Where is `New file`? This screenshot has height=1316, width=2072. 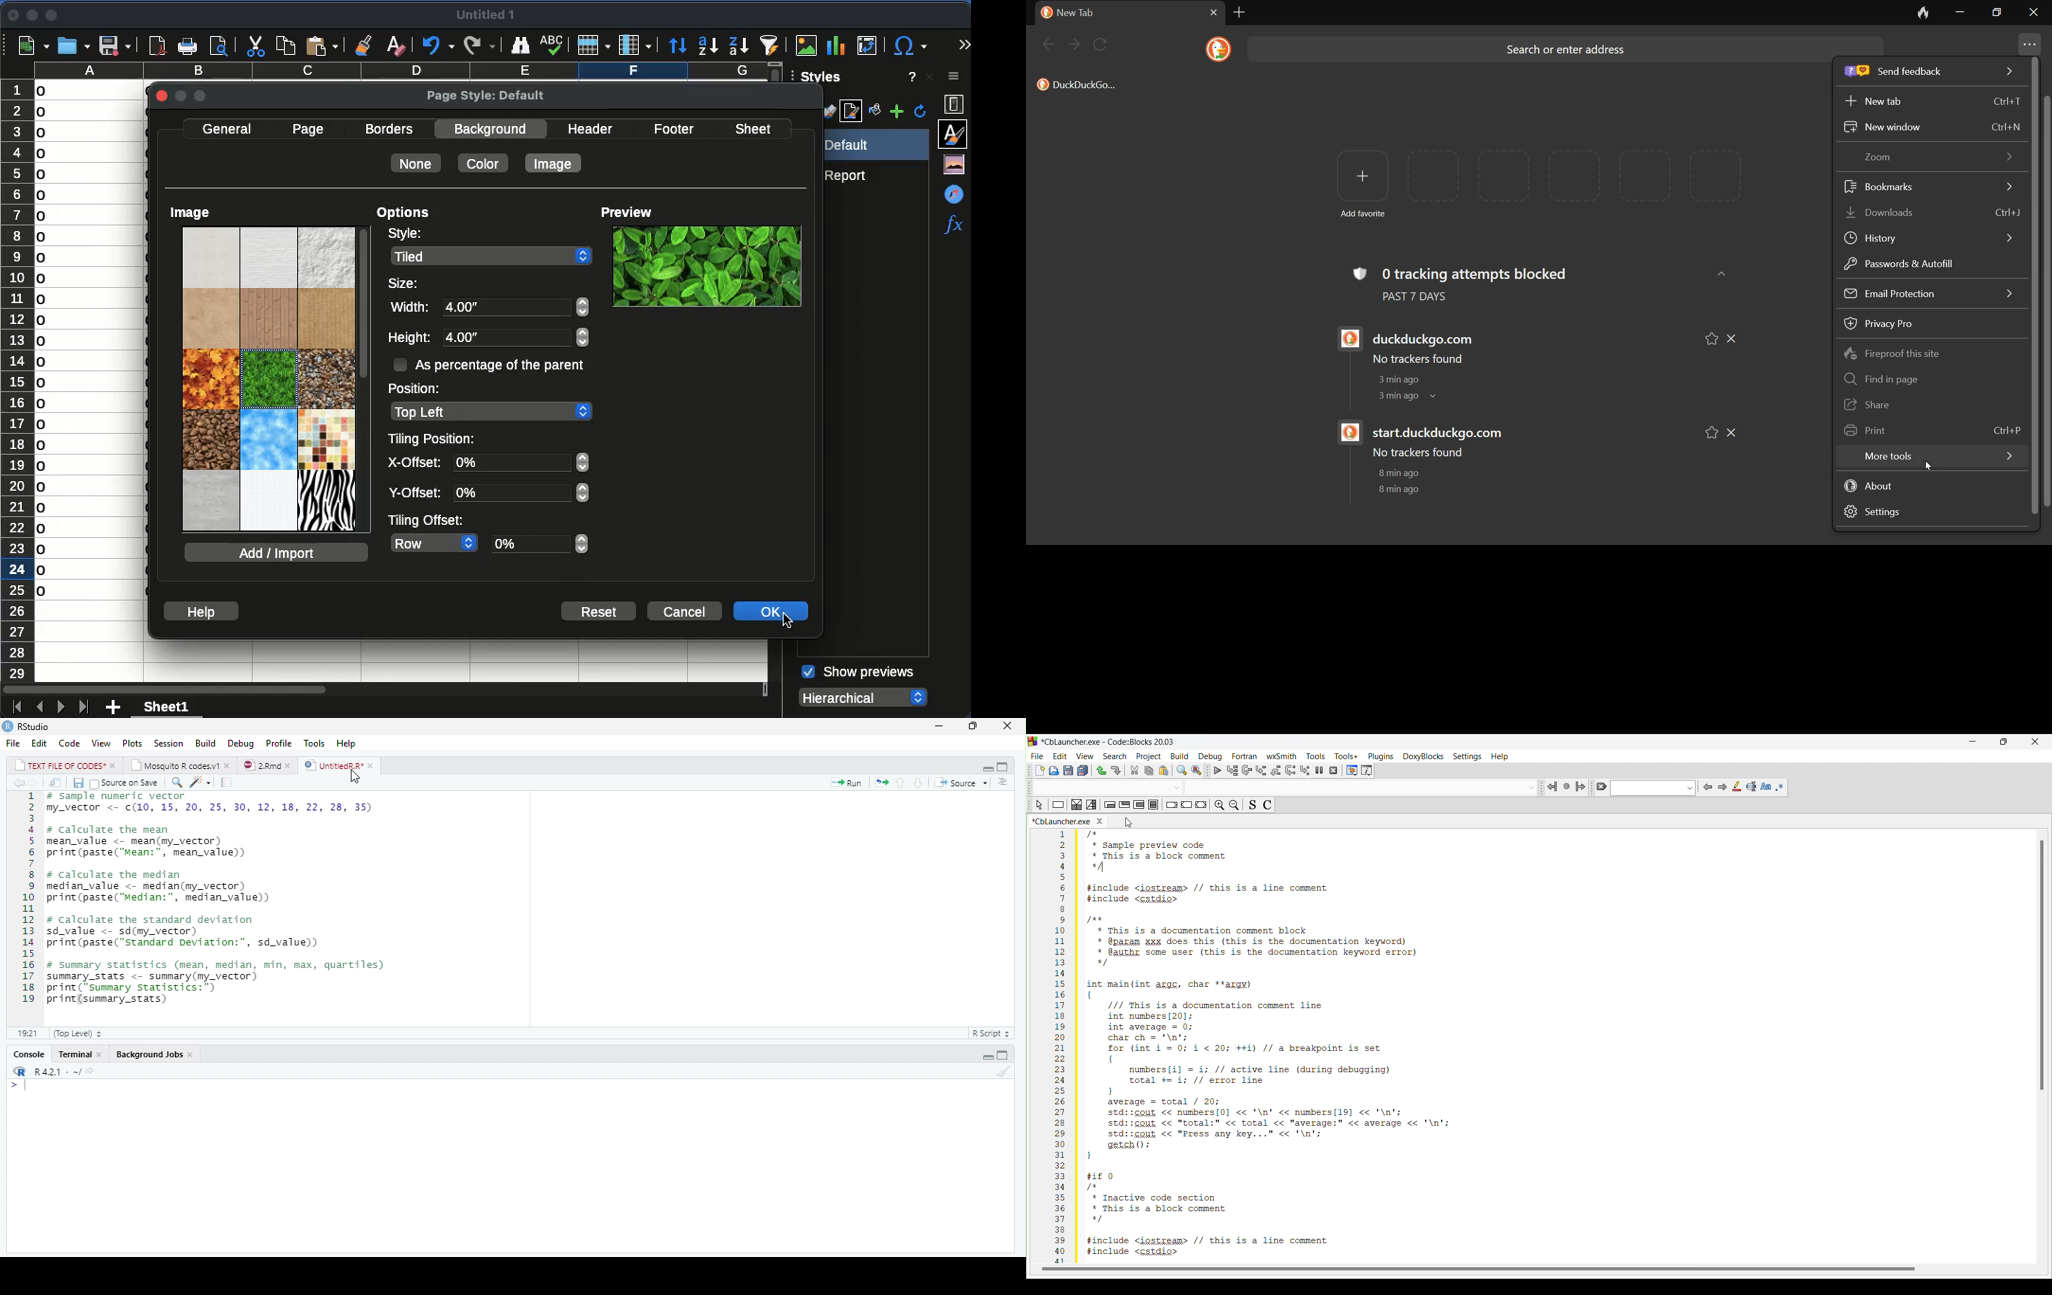 New file is located at coordinates (1040, 770).